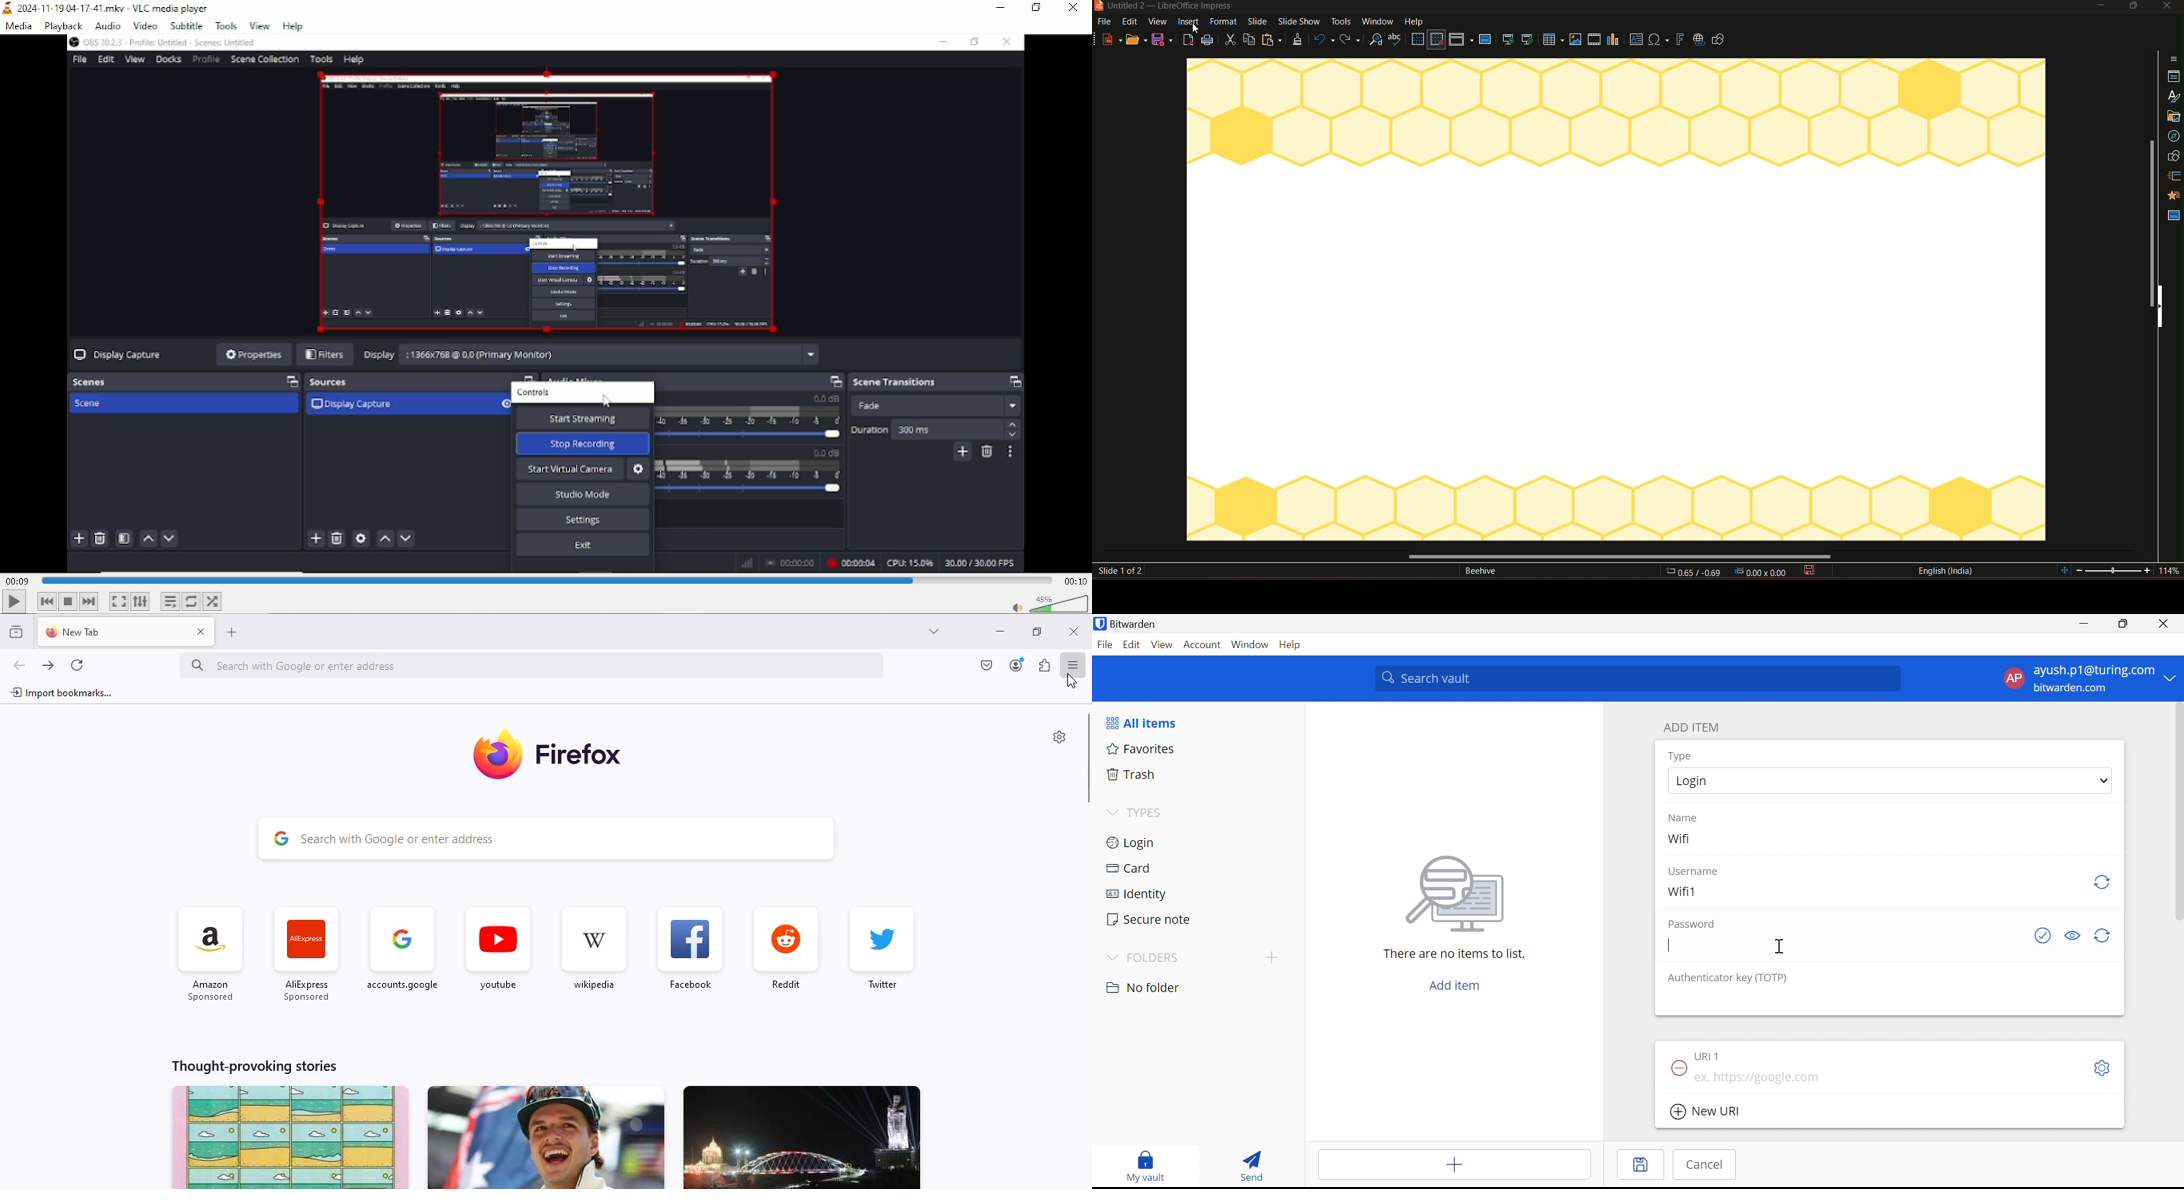 The image size is (2184, 1204). Describe the element at coordinates (2173, 572) in the screenshot. I see `current zoom` at that location.